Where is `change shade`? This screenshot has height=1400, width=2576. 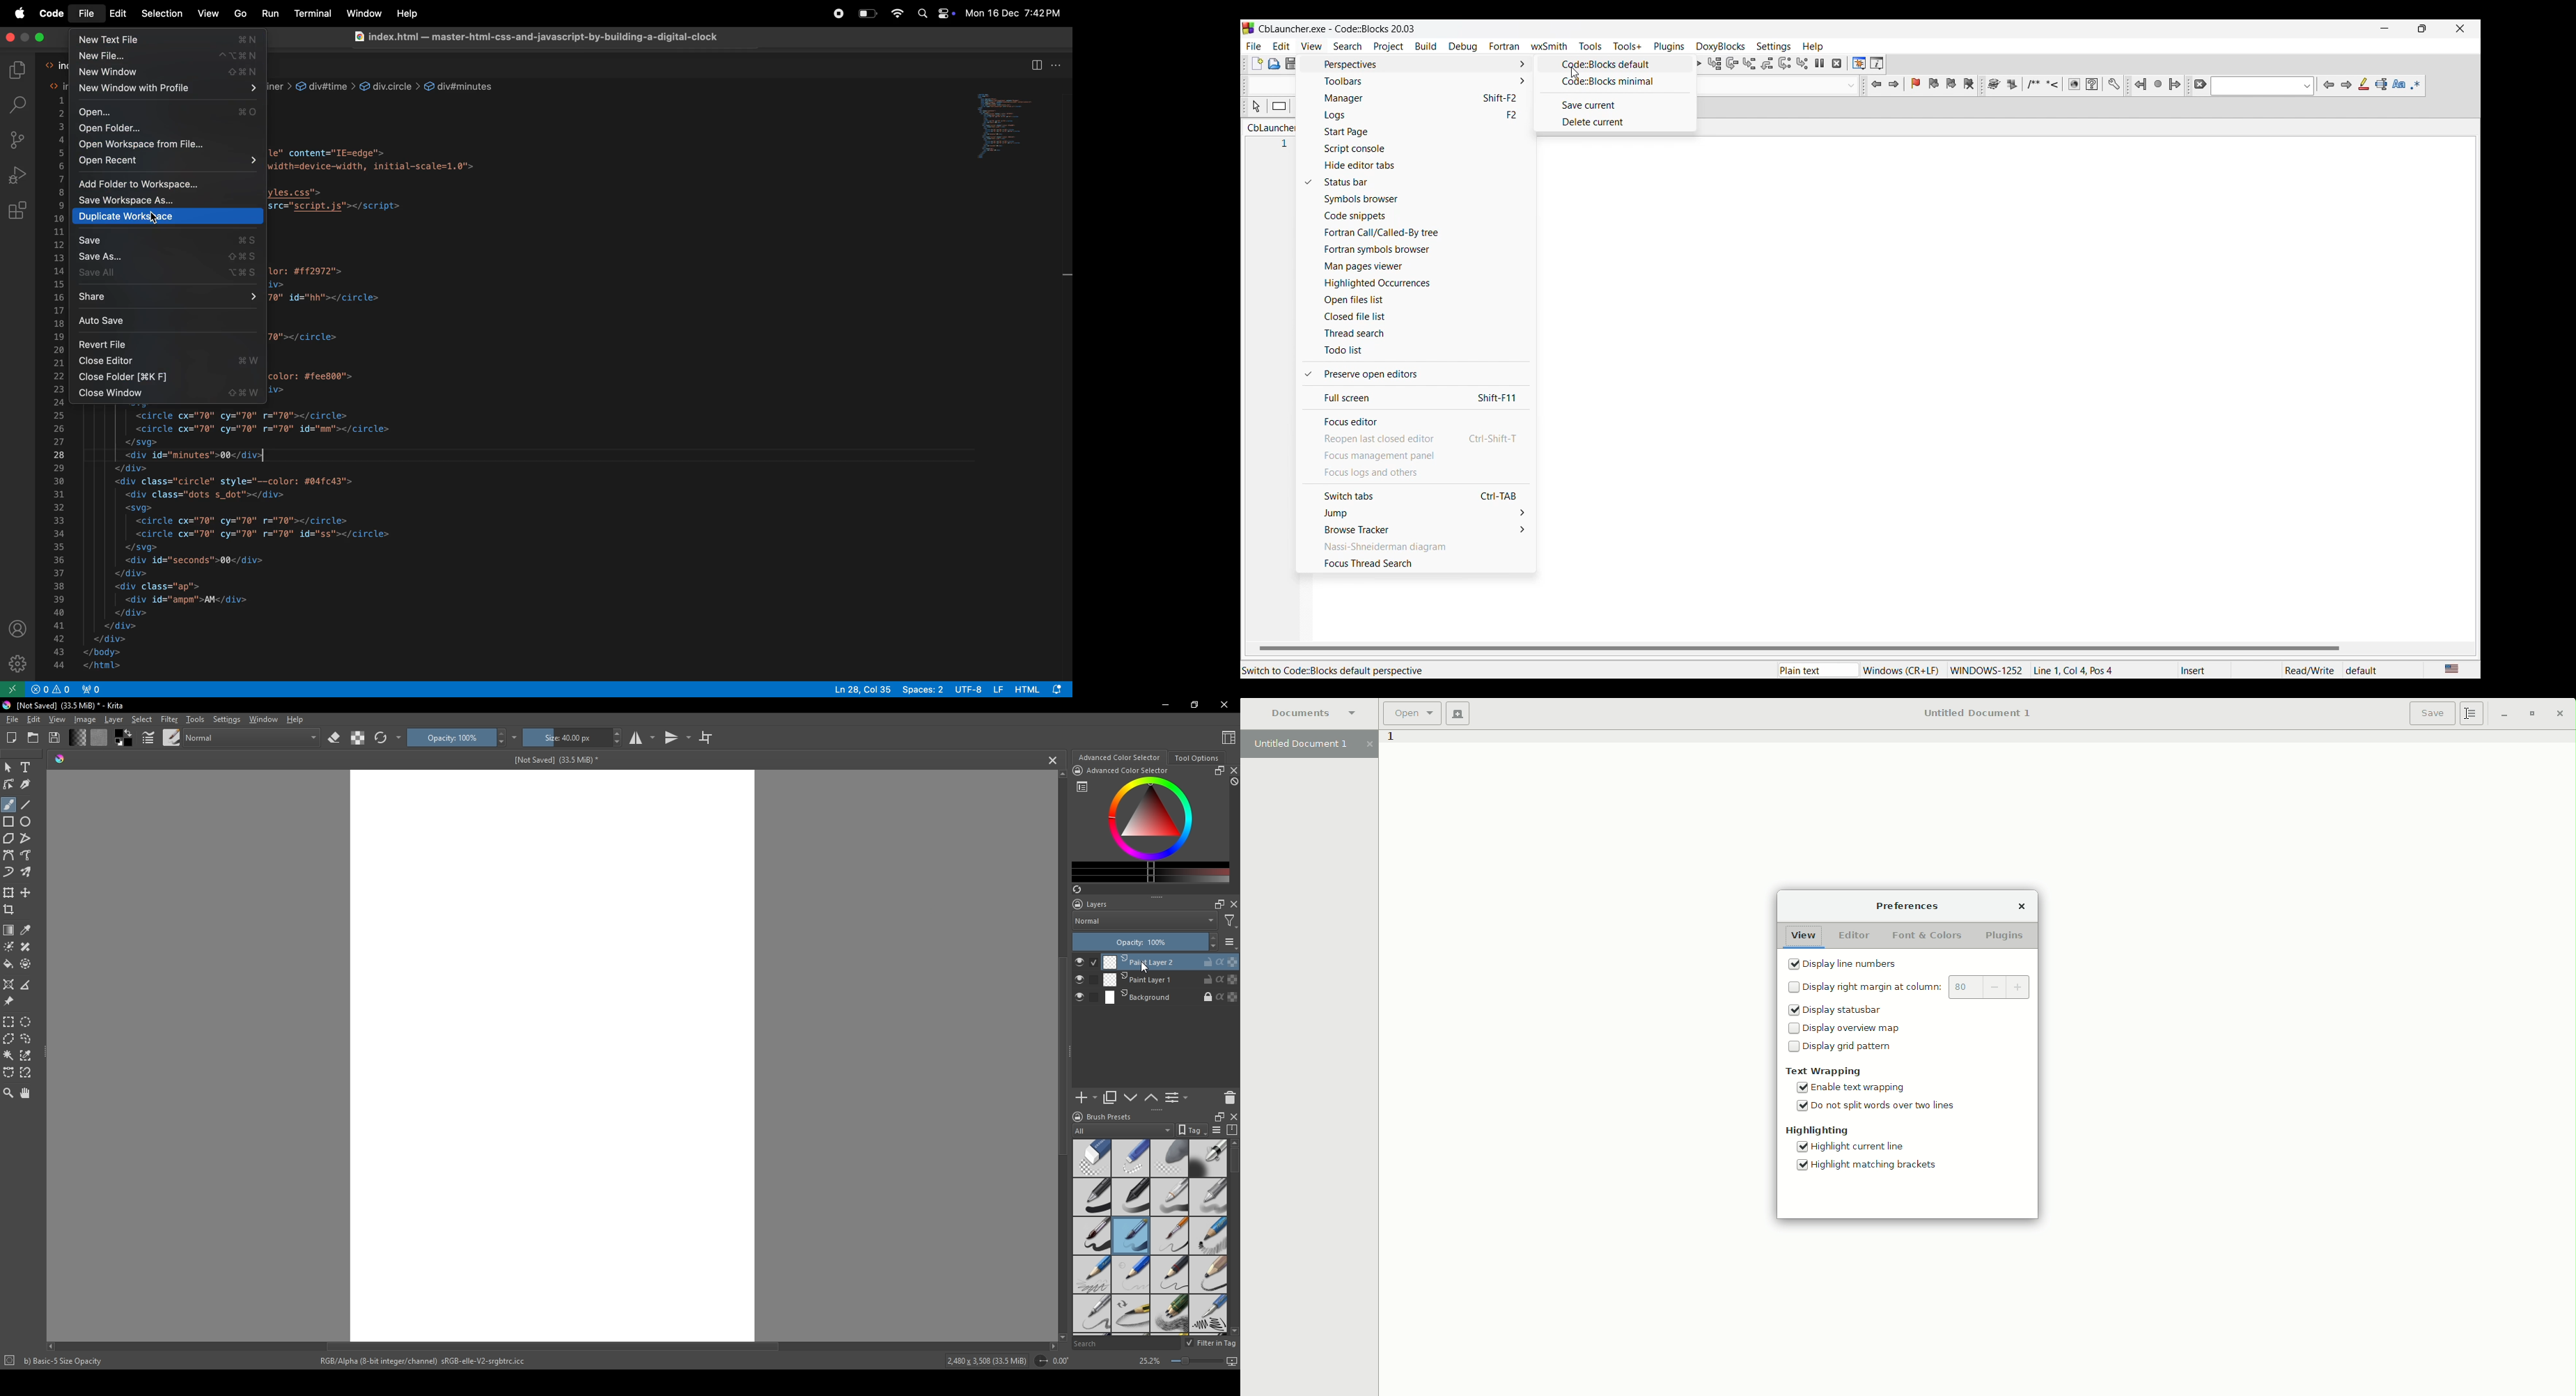 change shade is located at coordinates (77, 737).